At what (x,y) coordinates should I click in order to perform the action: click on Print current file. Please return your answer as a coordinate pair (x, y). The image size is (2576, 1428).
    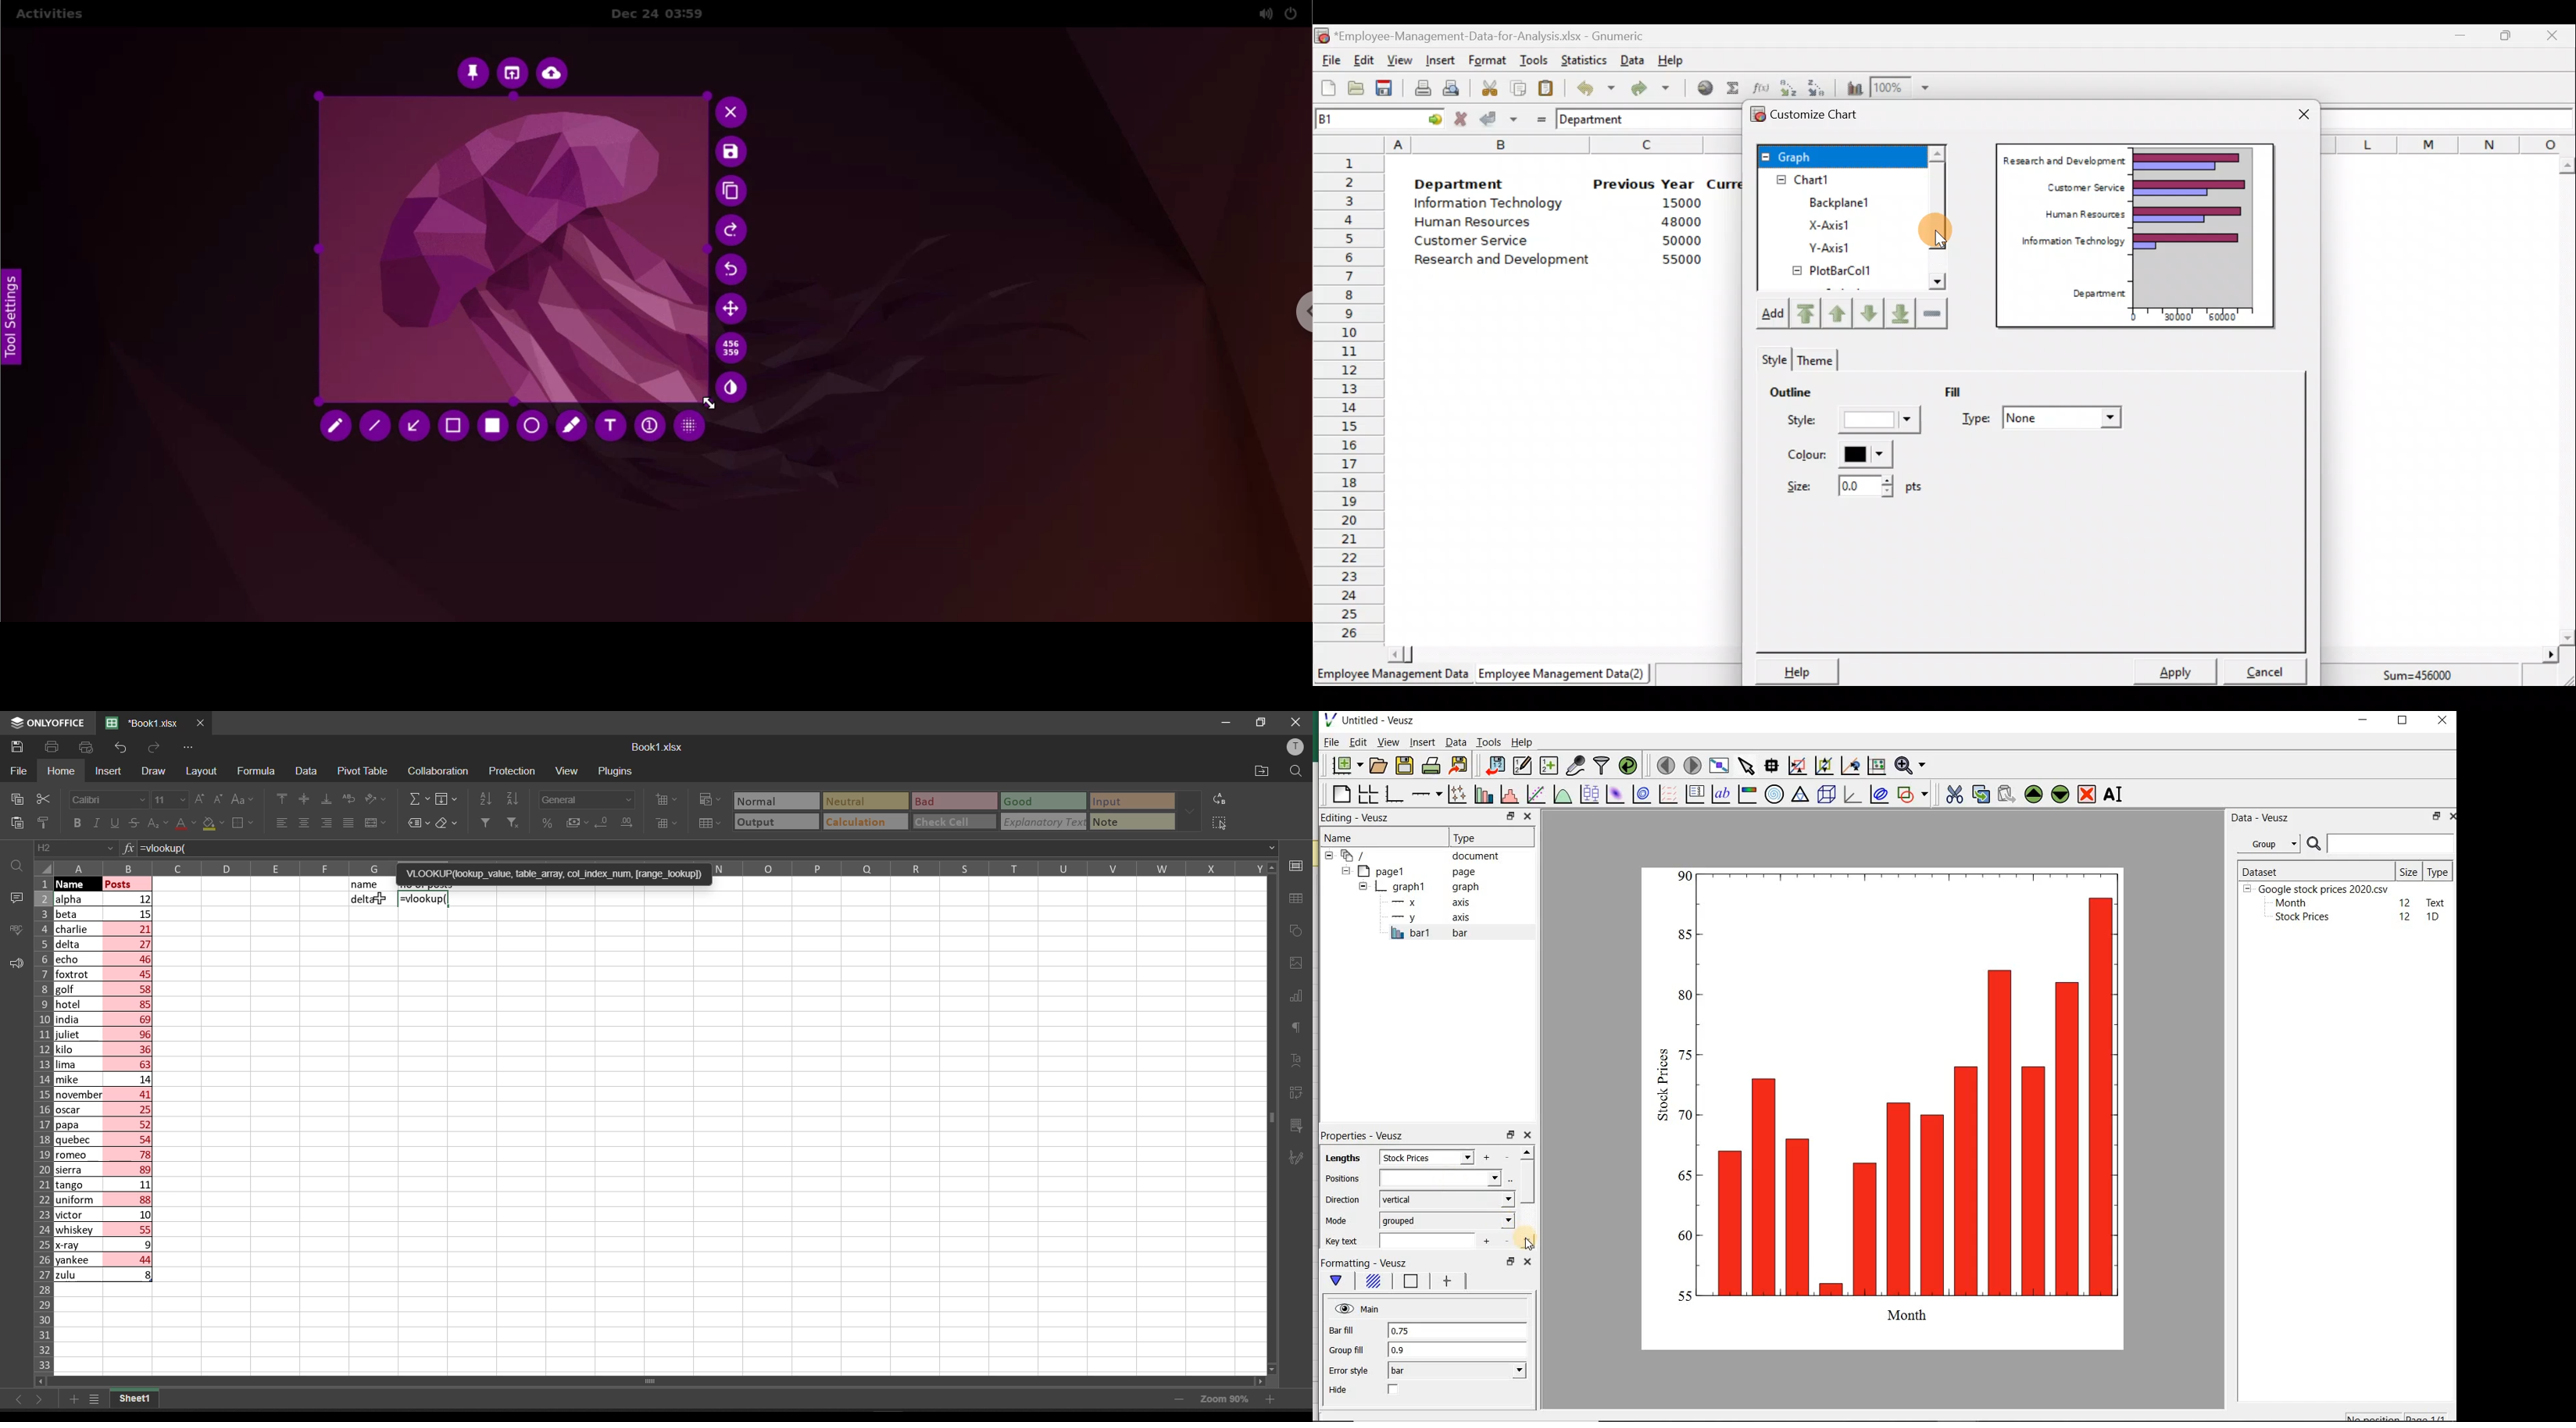
    Looking at the image, I should click on (1423, 88).